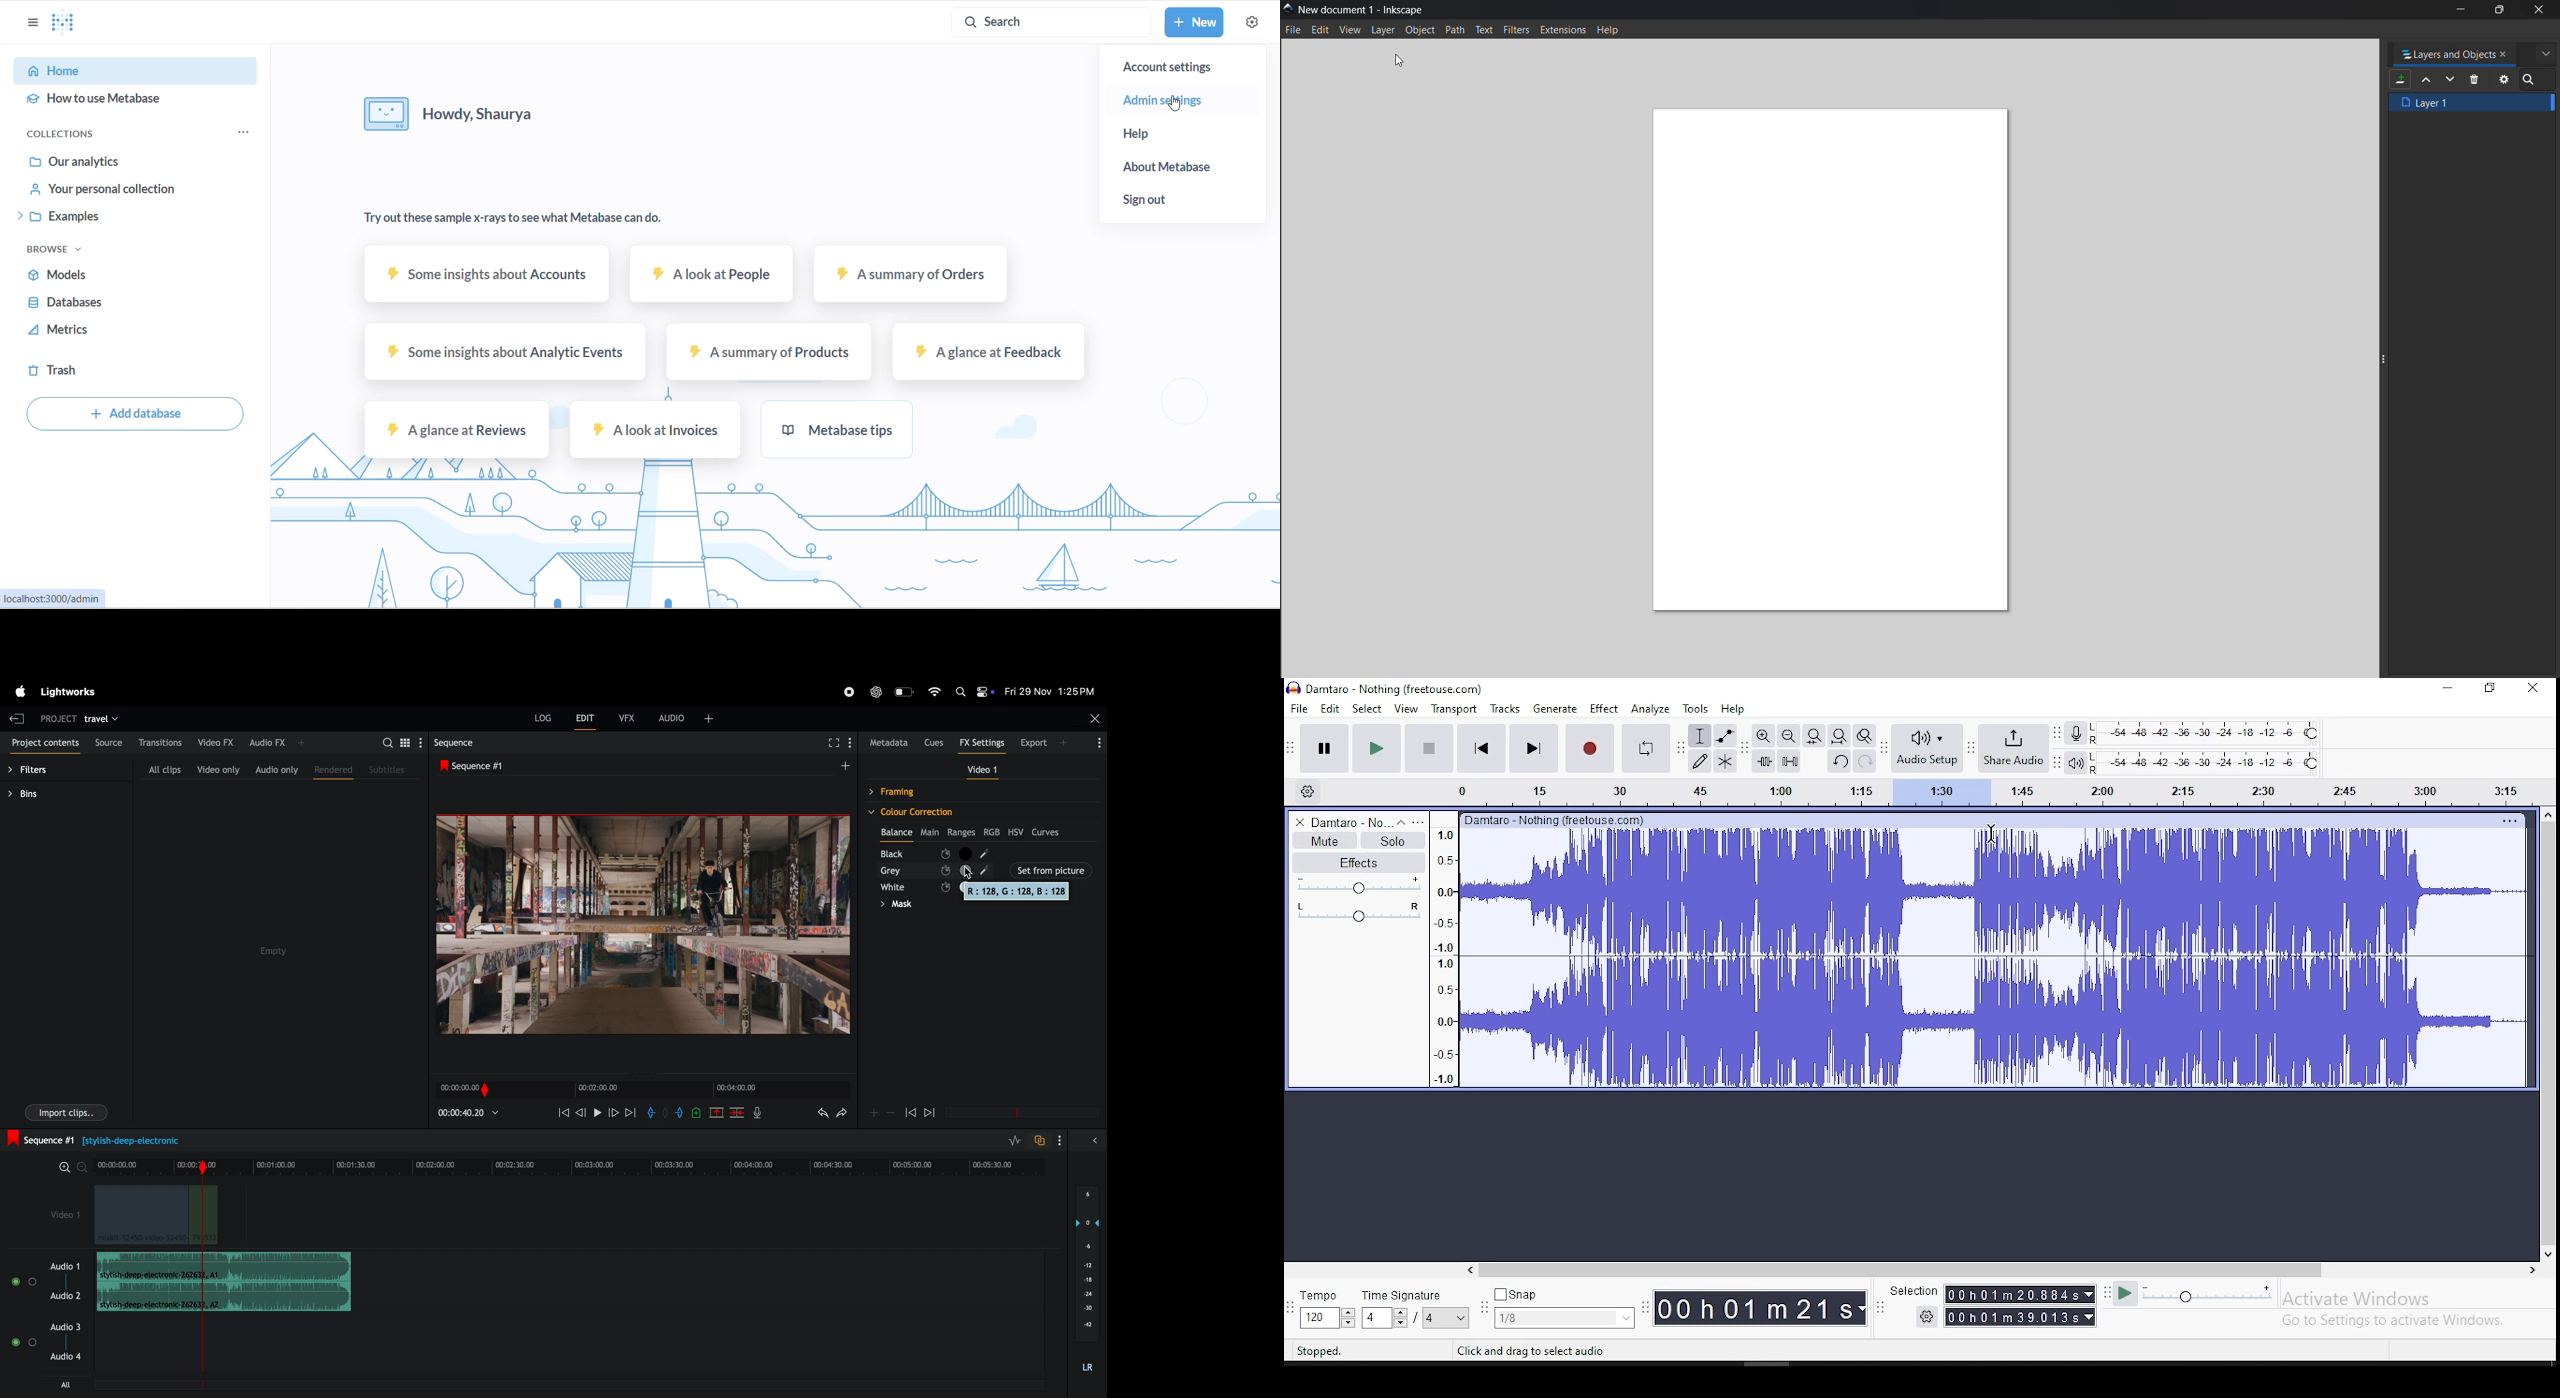 This screenshot has width=2576, height=1400. What do you see at coordinates (2011, 1294) in the screenshot?
I see `00Oh01m?20884 s` at bounding box center [2011, 1294].